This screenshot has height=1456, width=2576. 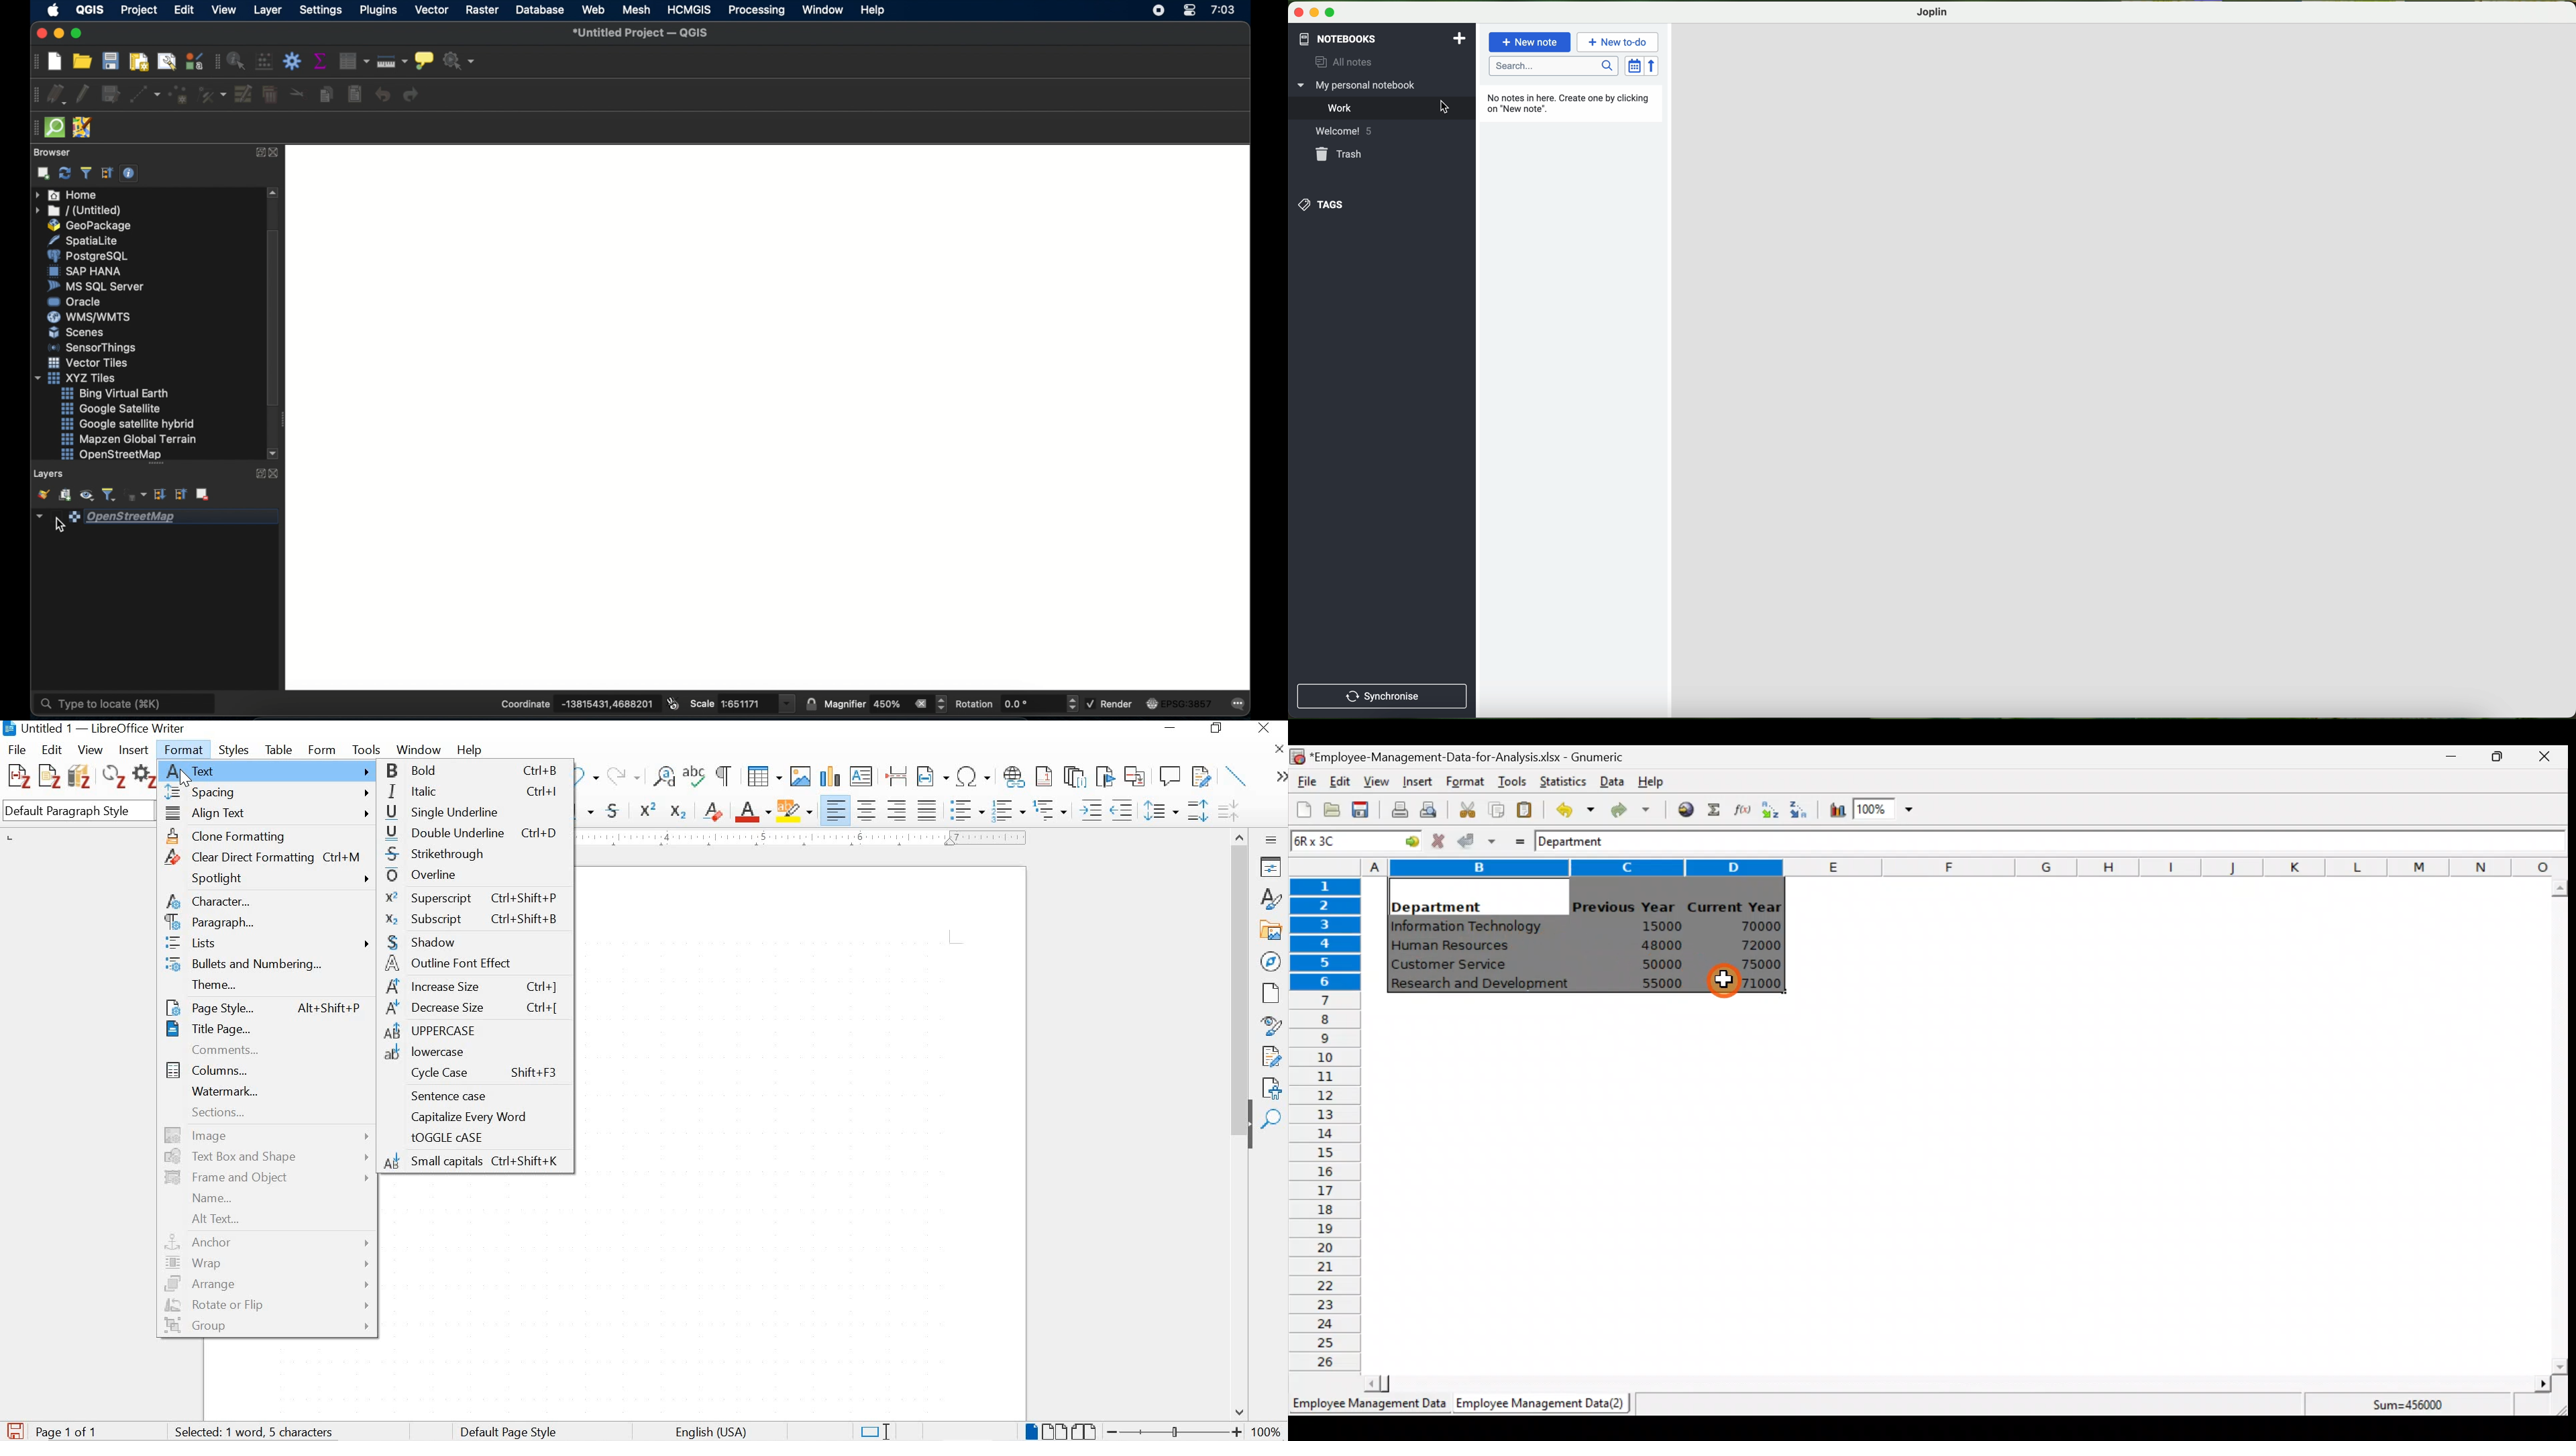 I want to click on Increase indent, so click(x=1089, y=810).